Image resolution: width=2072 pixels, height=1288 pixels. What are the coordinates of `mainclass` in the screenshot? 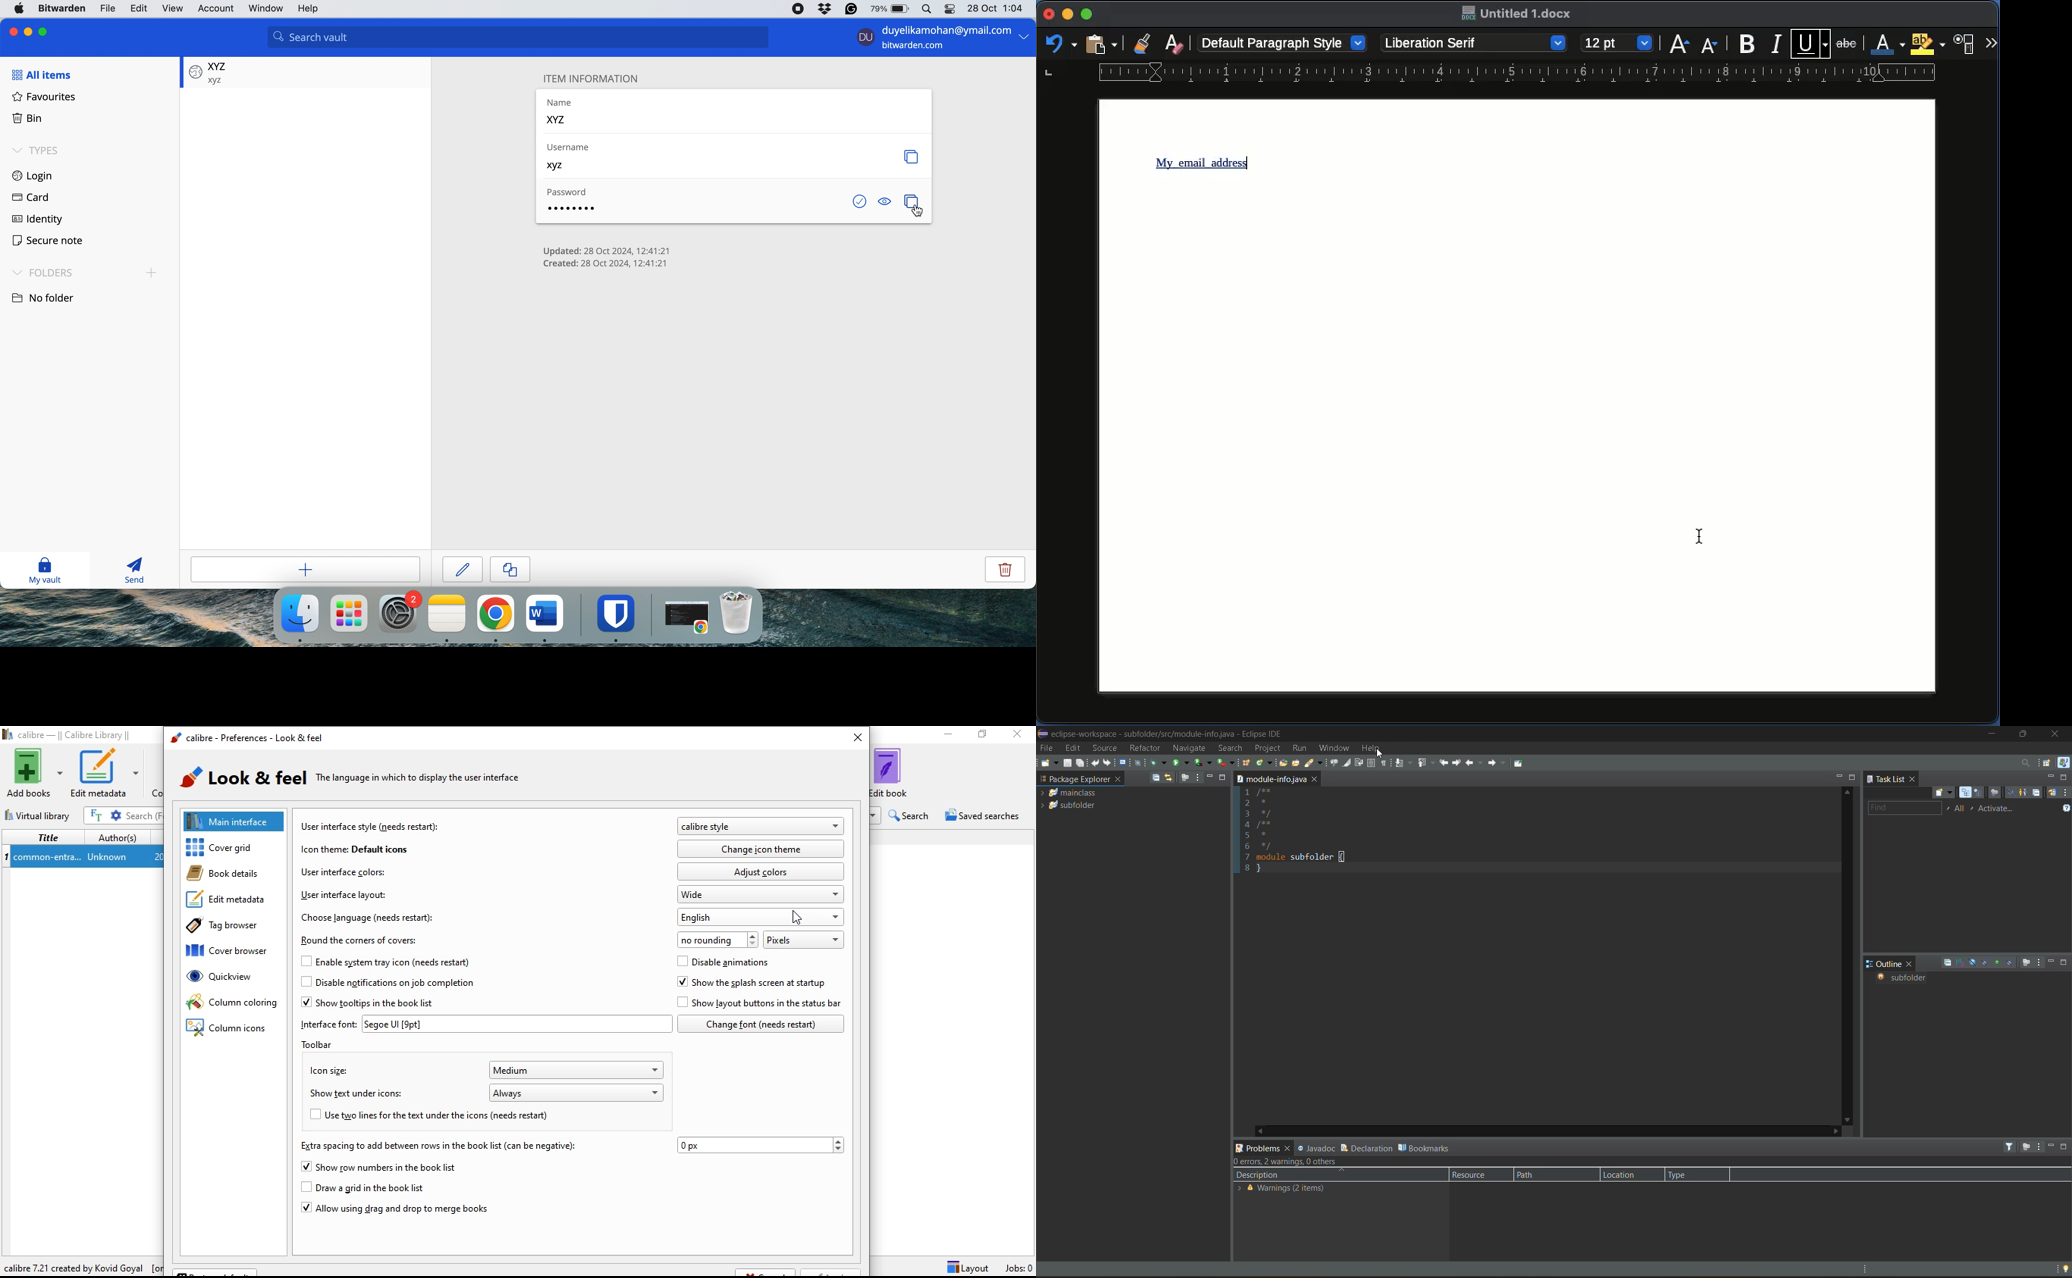 It's located at (1072, 793).